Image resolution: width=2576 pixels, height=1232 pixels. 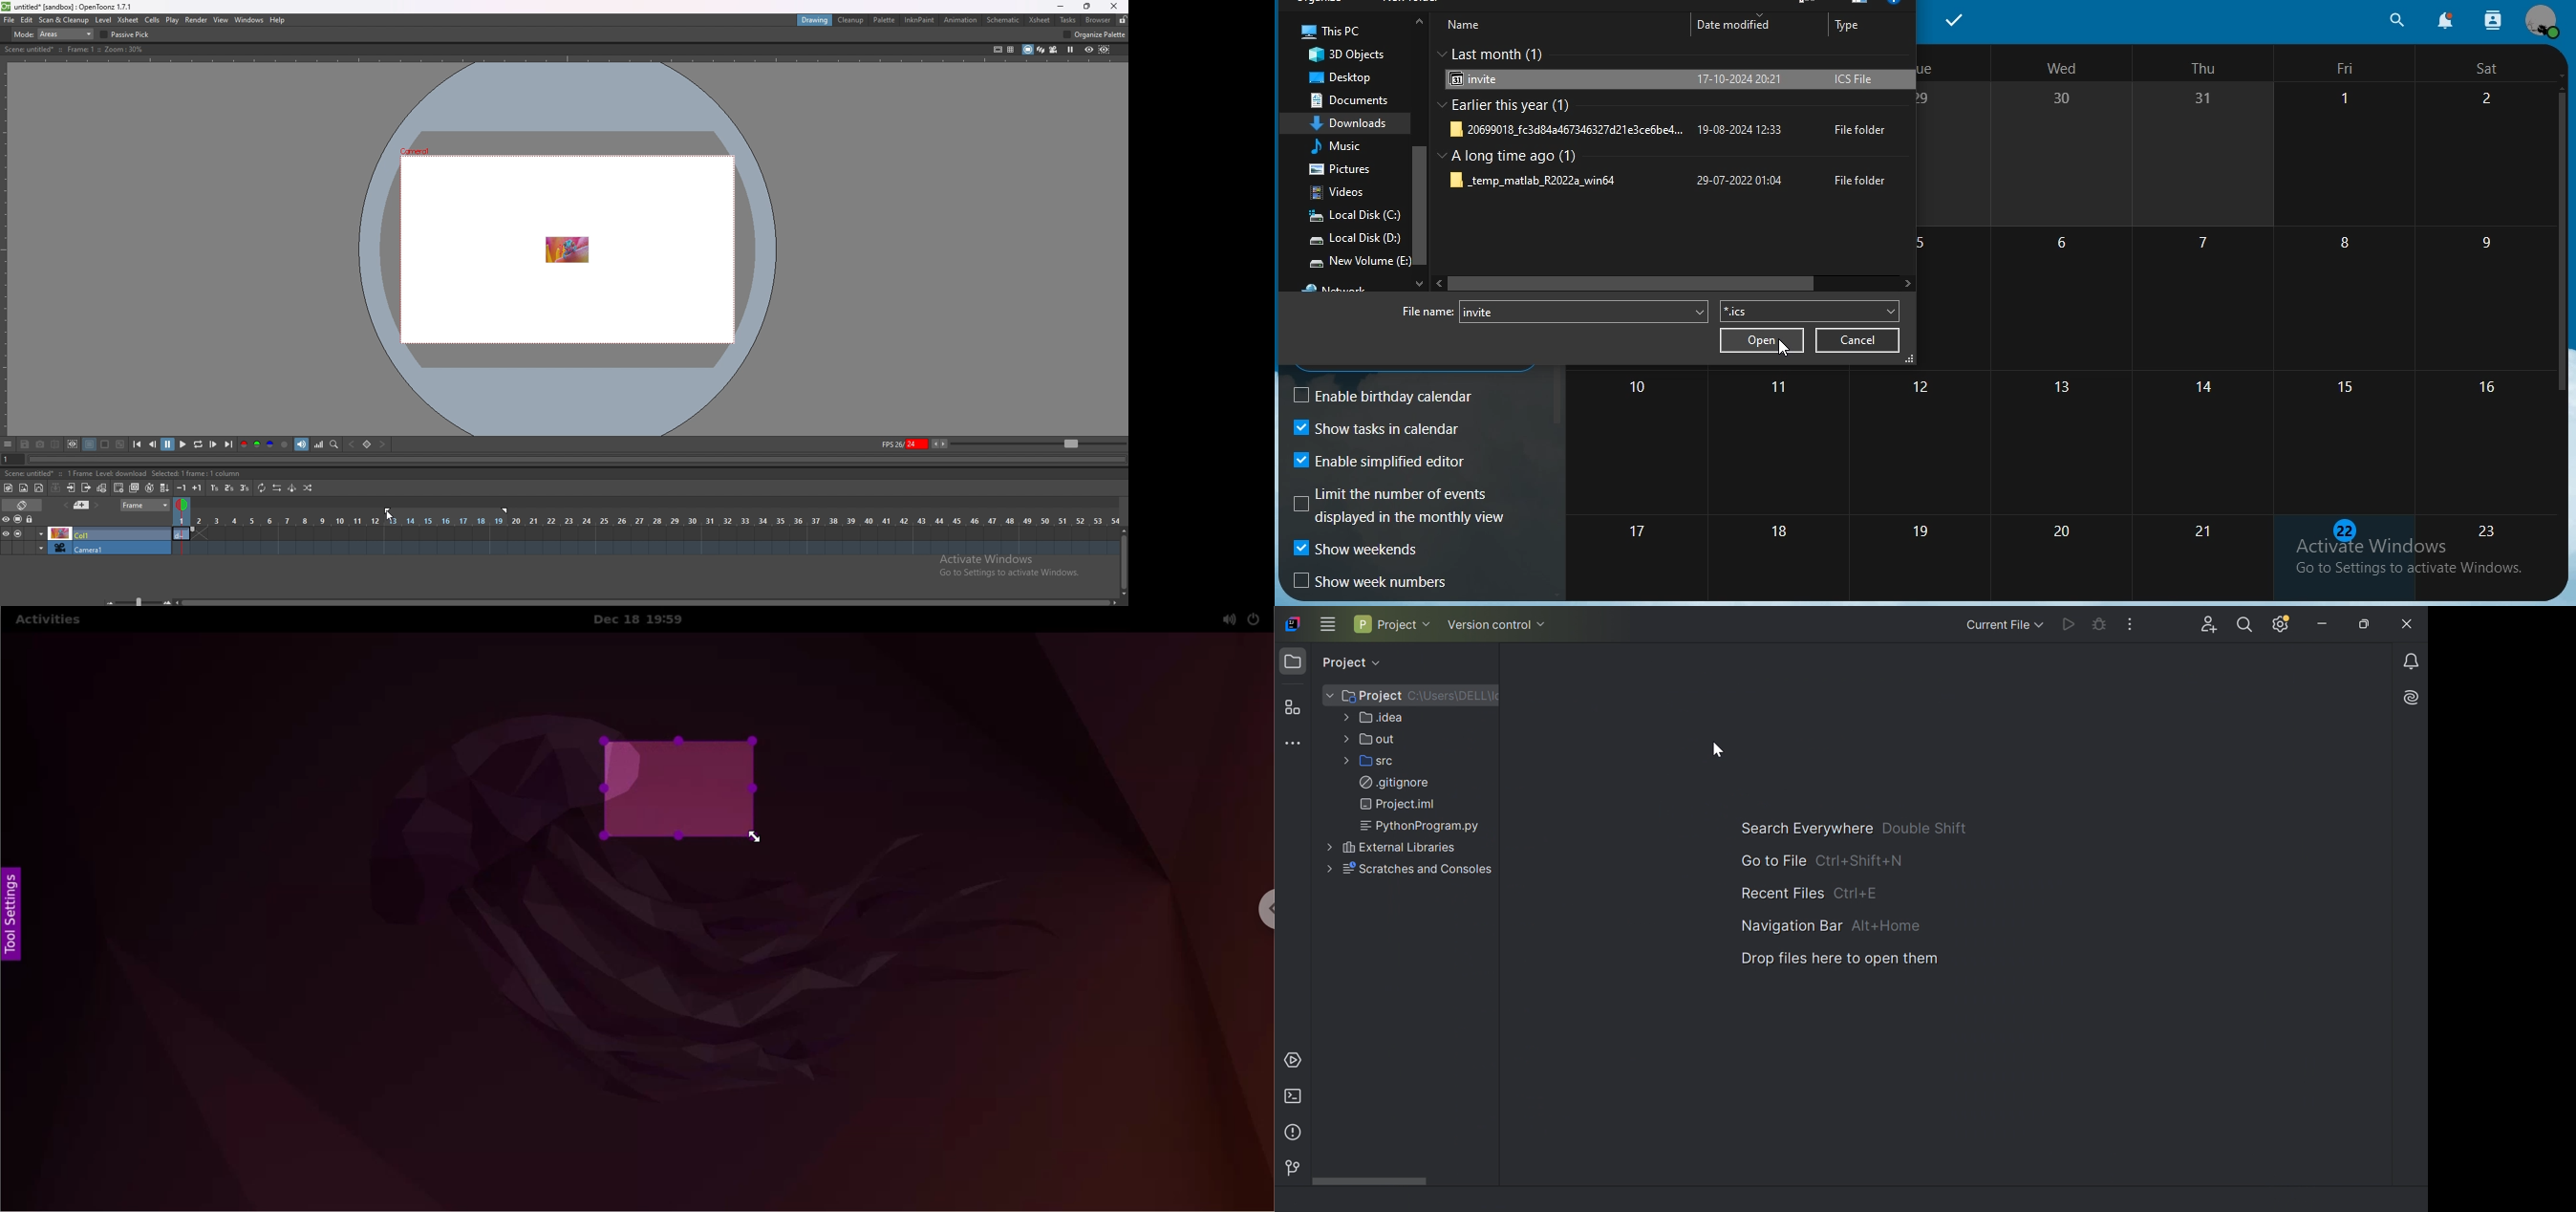 What do you see at coordinates (9, 488) in the screenshot?
I see `new toonz raster level` at bounding box center [9, 488].